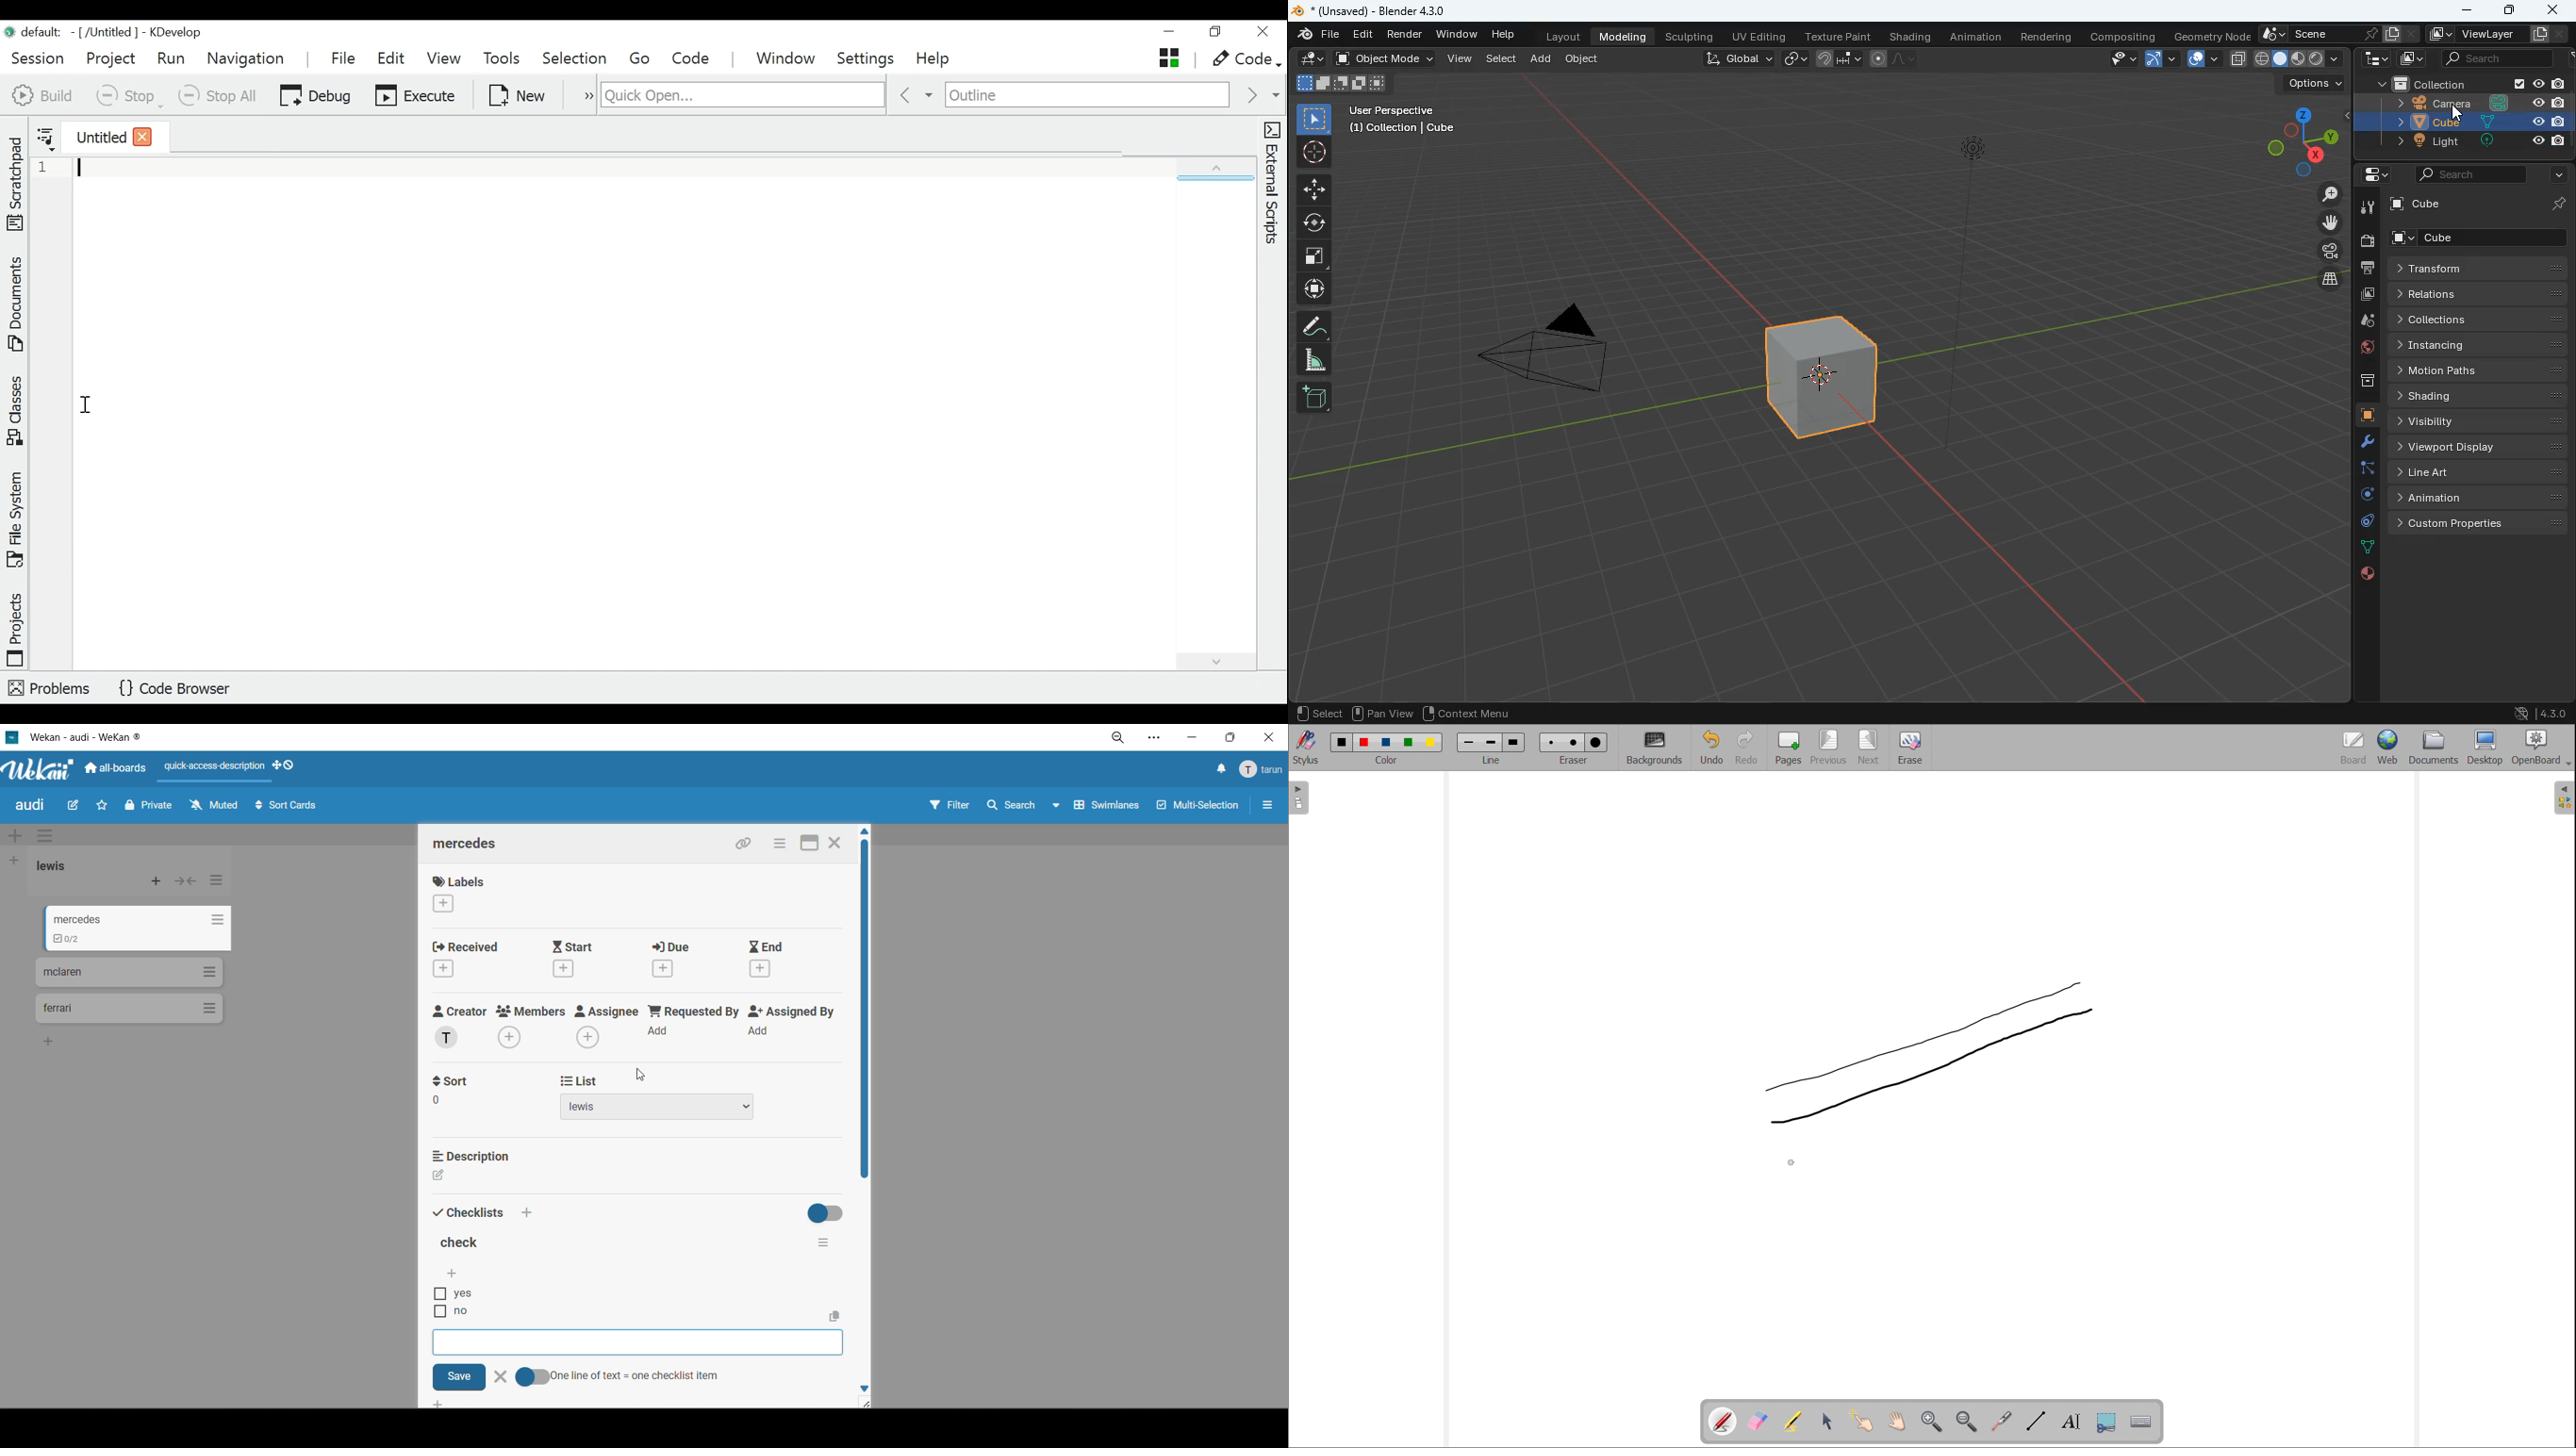 The image size is (2576, 1456). What do you see at coordinates (2553, 174) in the screenshot?
I see `more` at bounding box center [2553, 174].